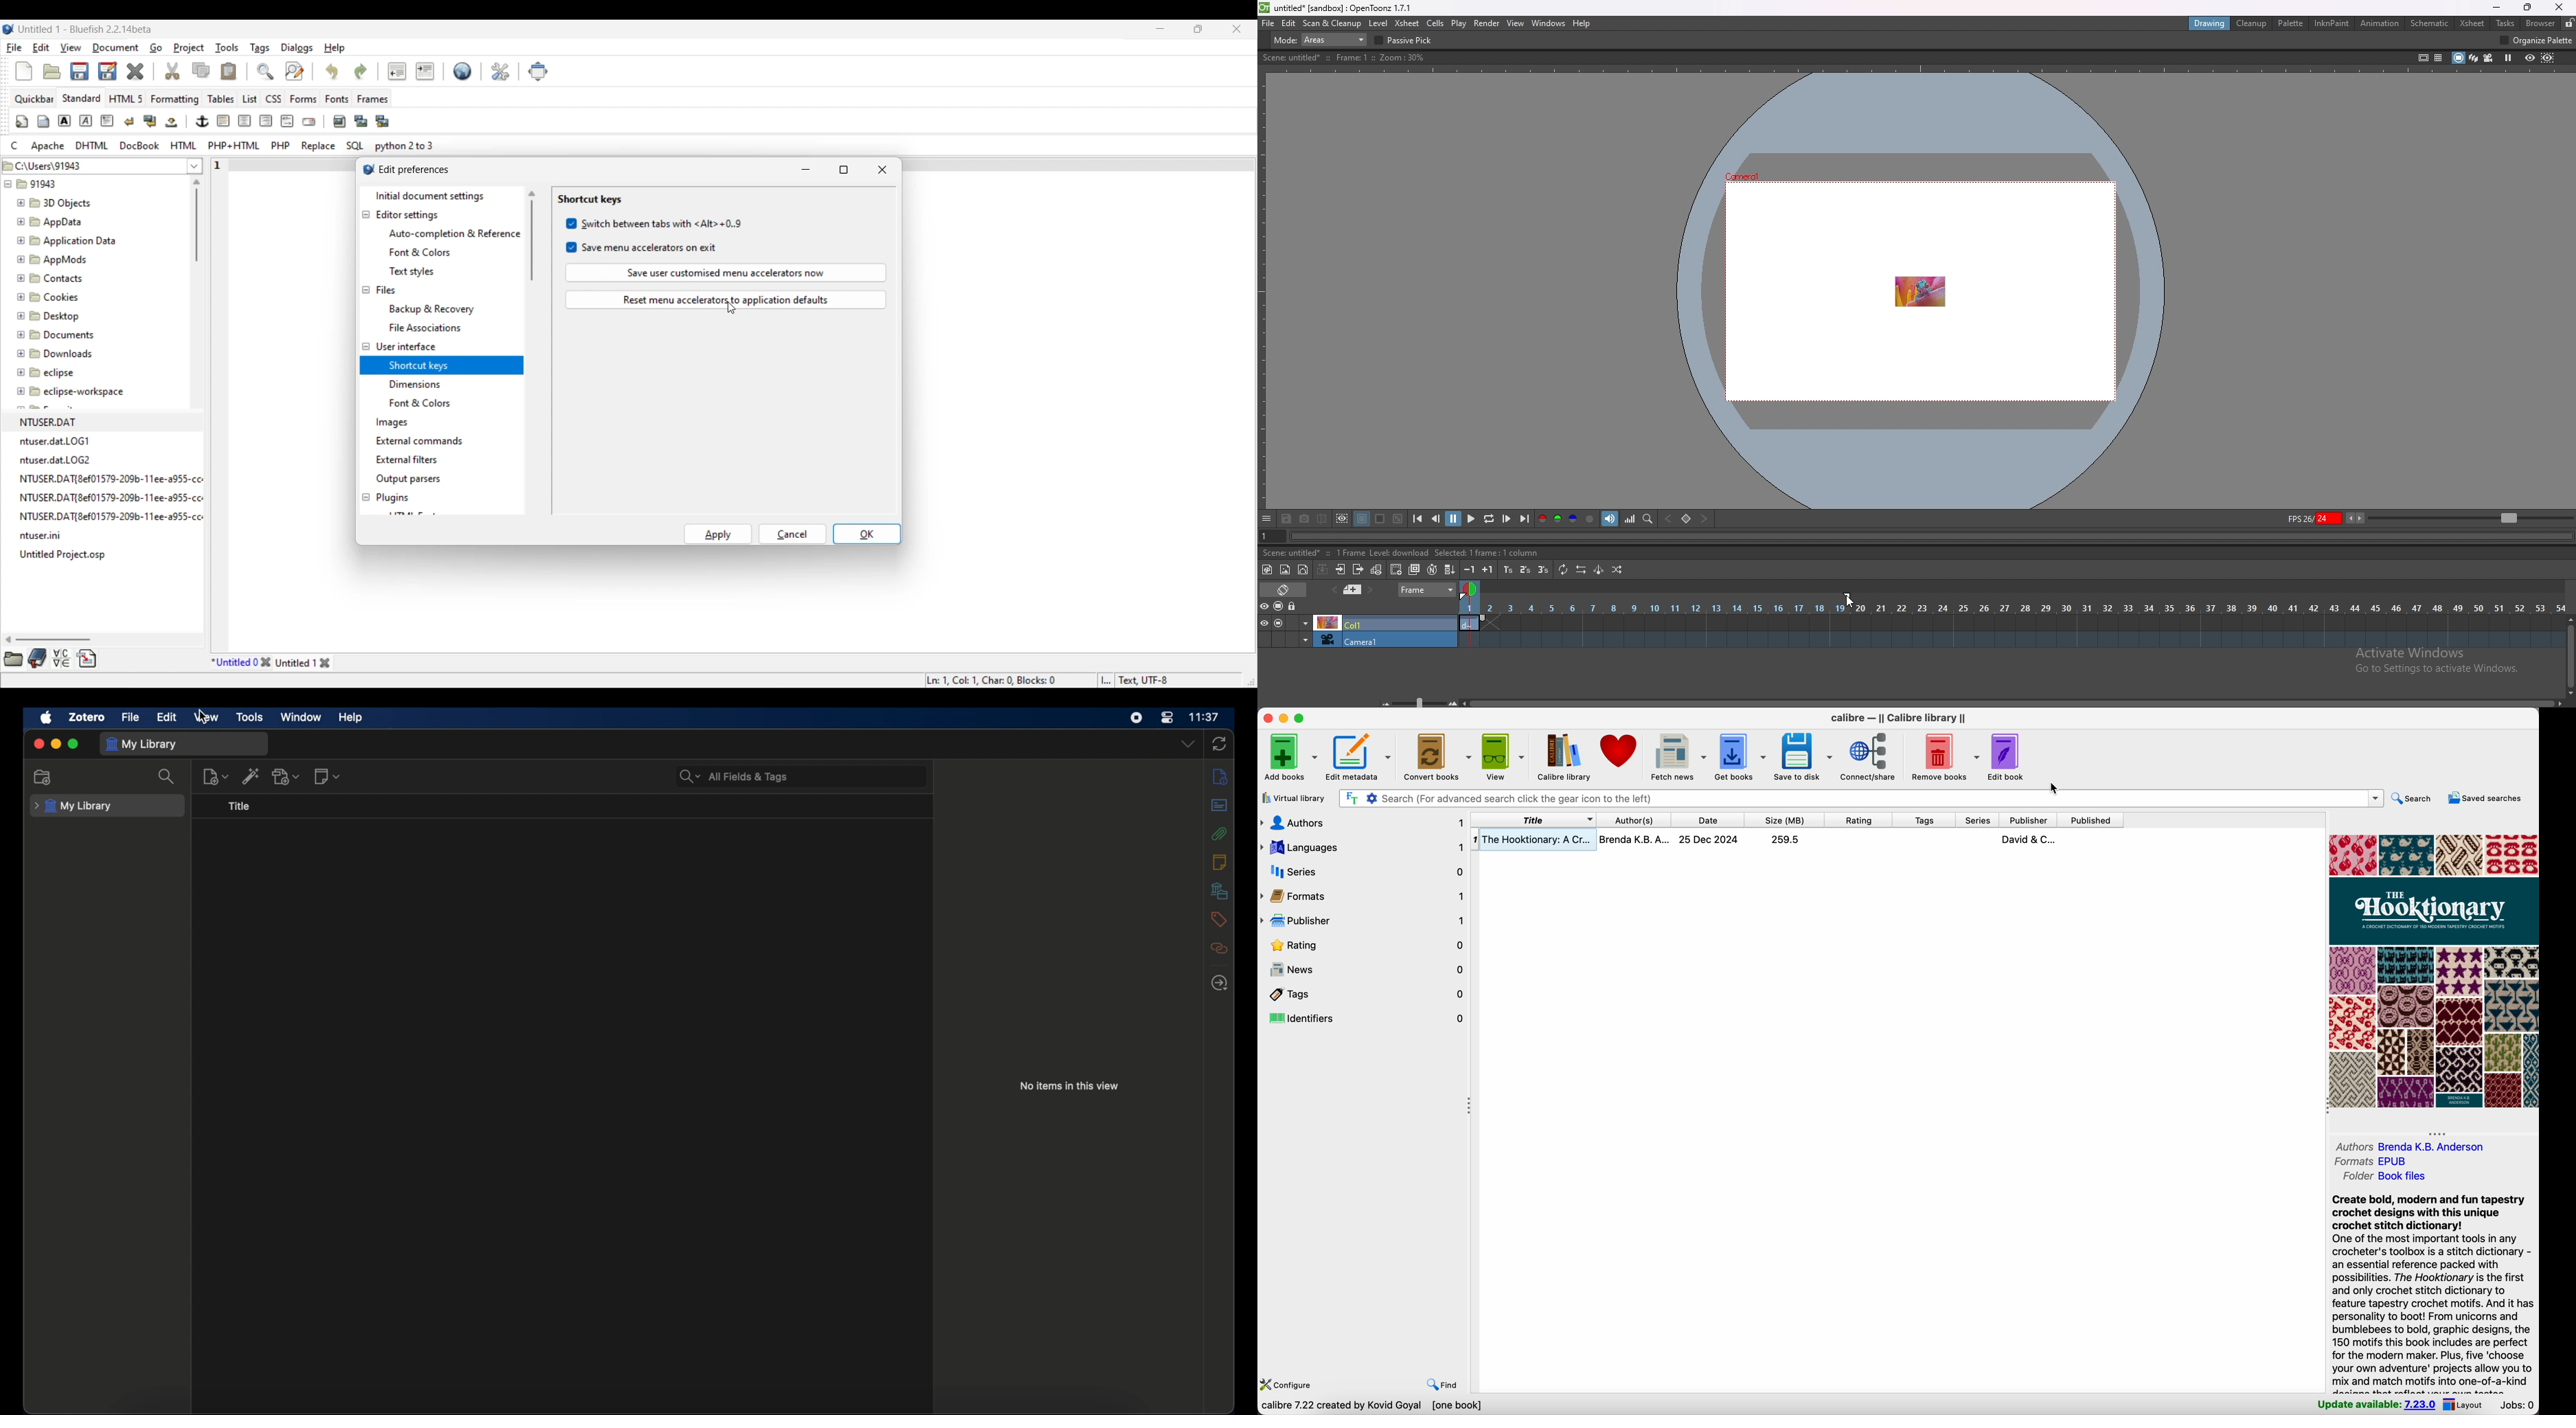 This screenshot has width=2576, height=1428. What do you see at coordinates (365, 171) in the screenshot?
I see `logo` at bounding box center [365, 171].